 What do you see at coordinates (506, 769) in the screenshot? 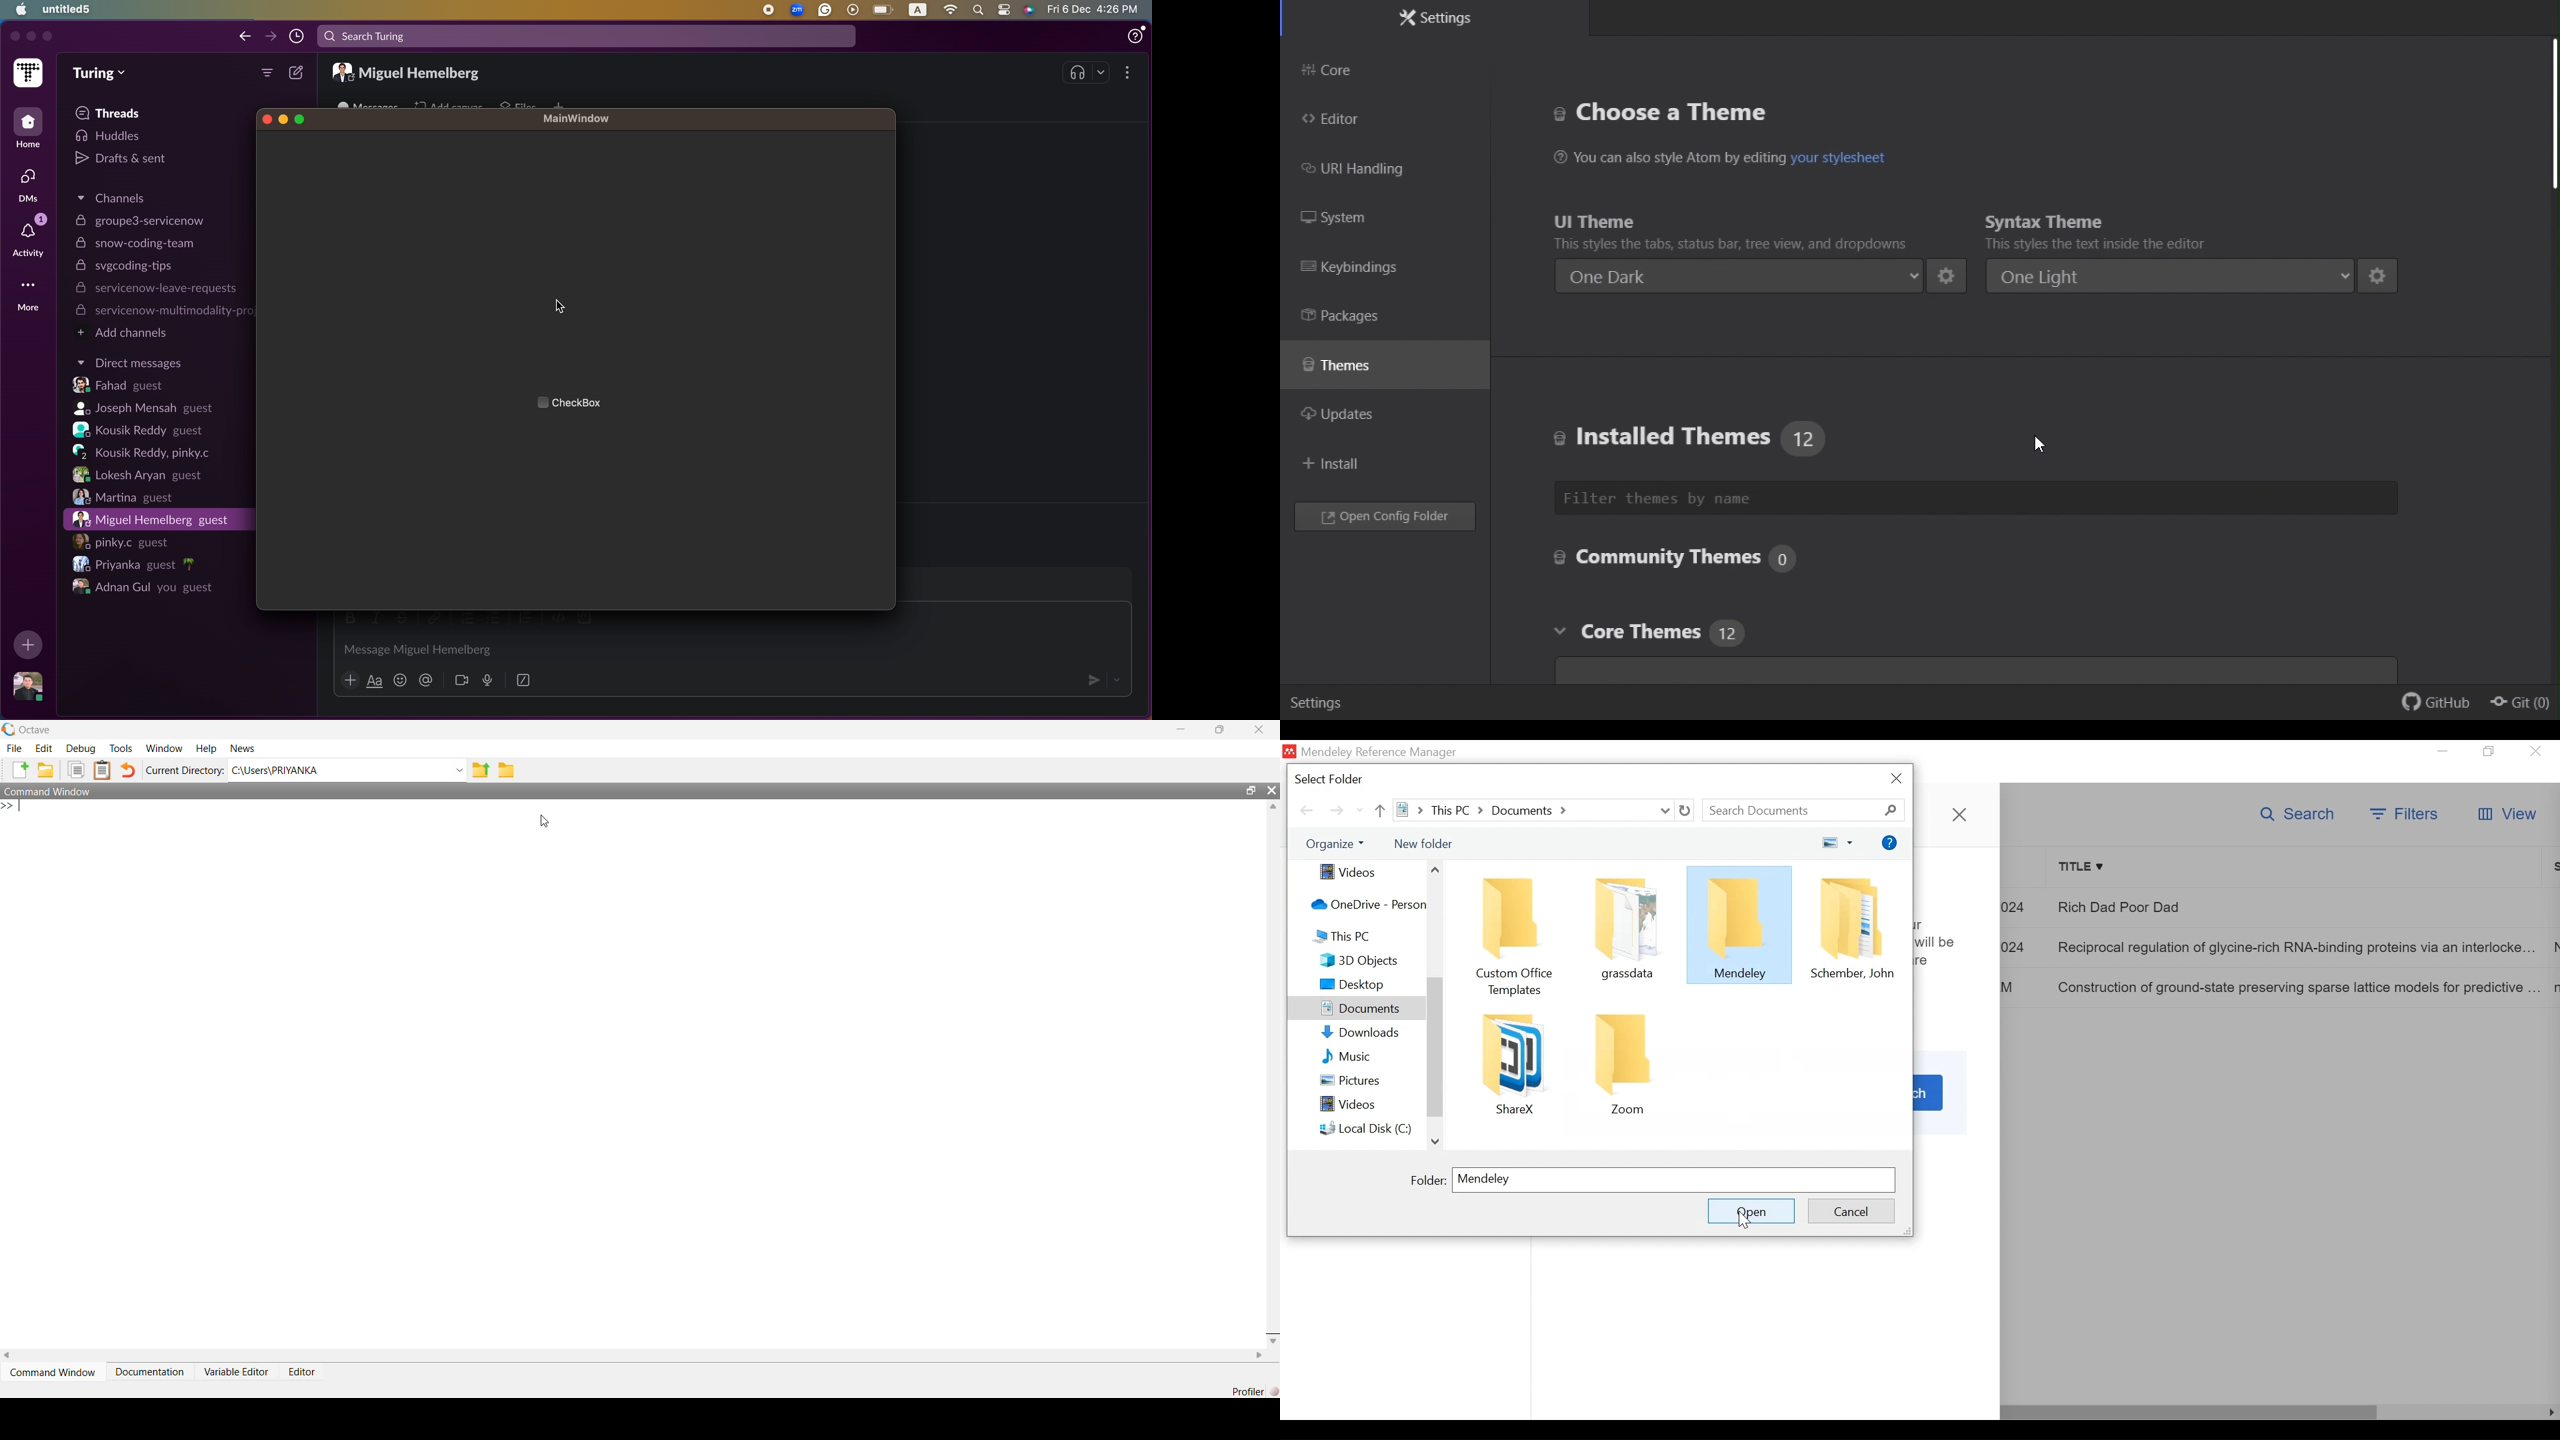
I see `Browse Directions` at bounding box center [506, 769].